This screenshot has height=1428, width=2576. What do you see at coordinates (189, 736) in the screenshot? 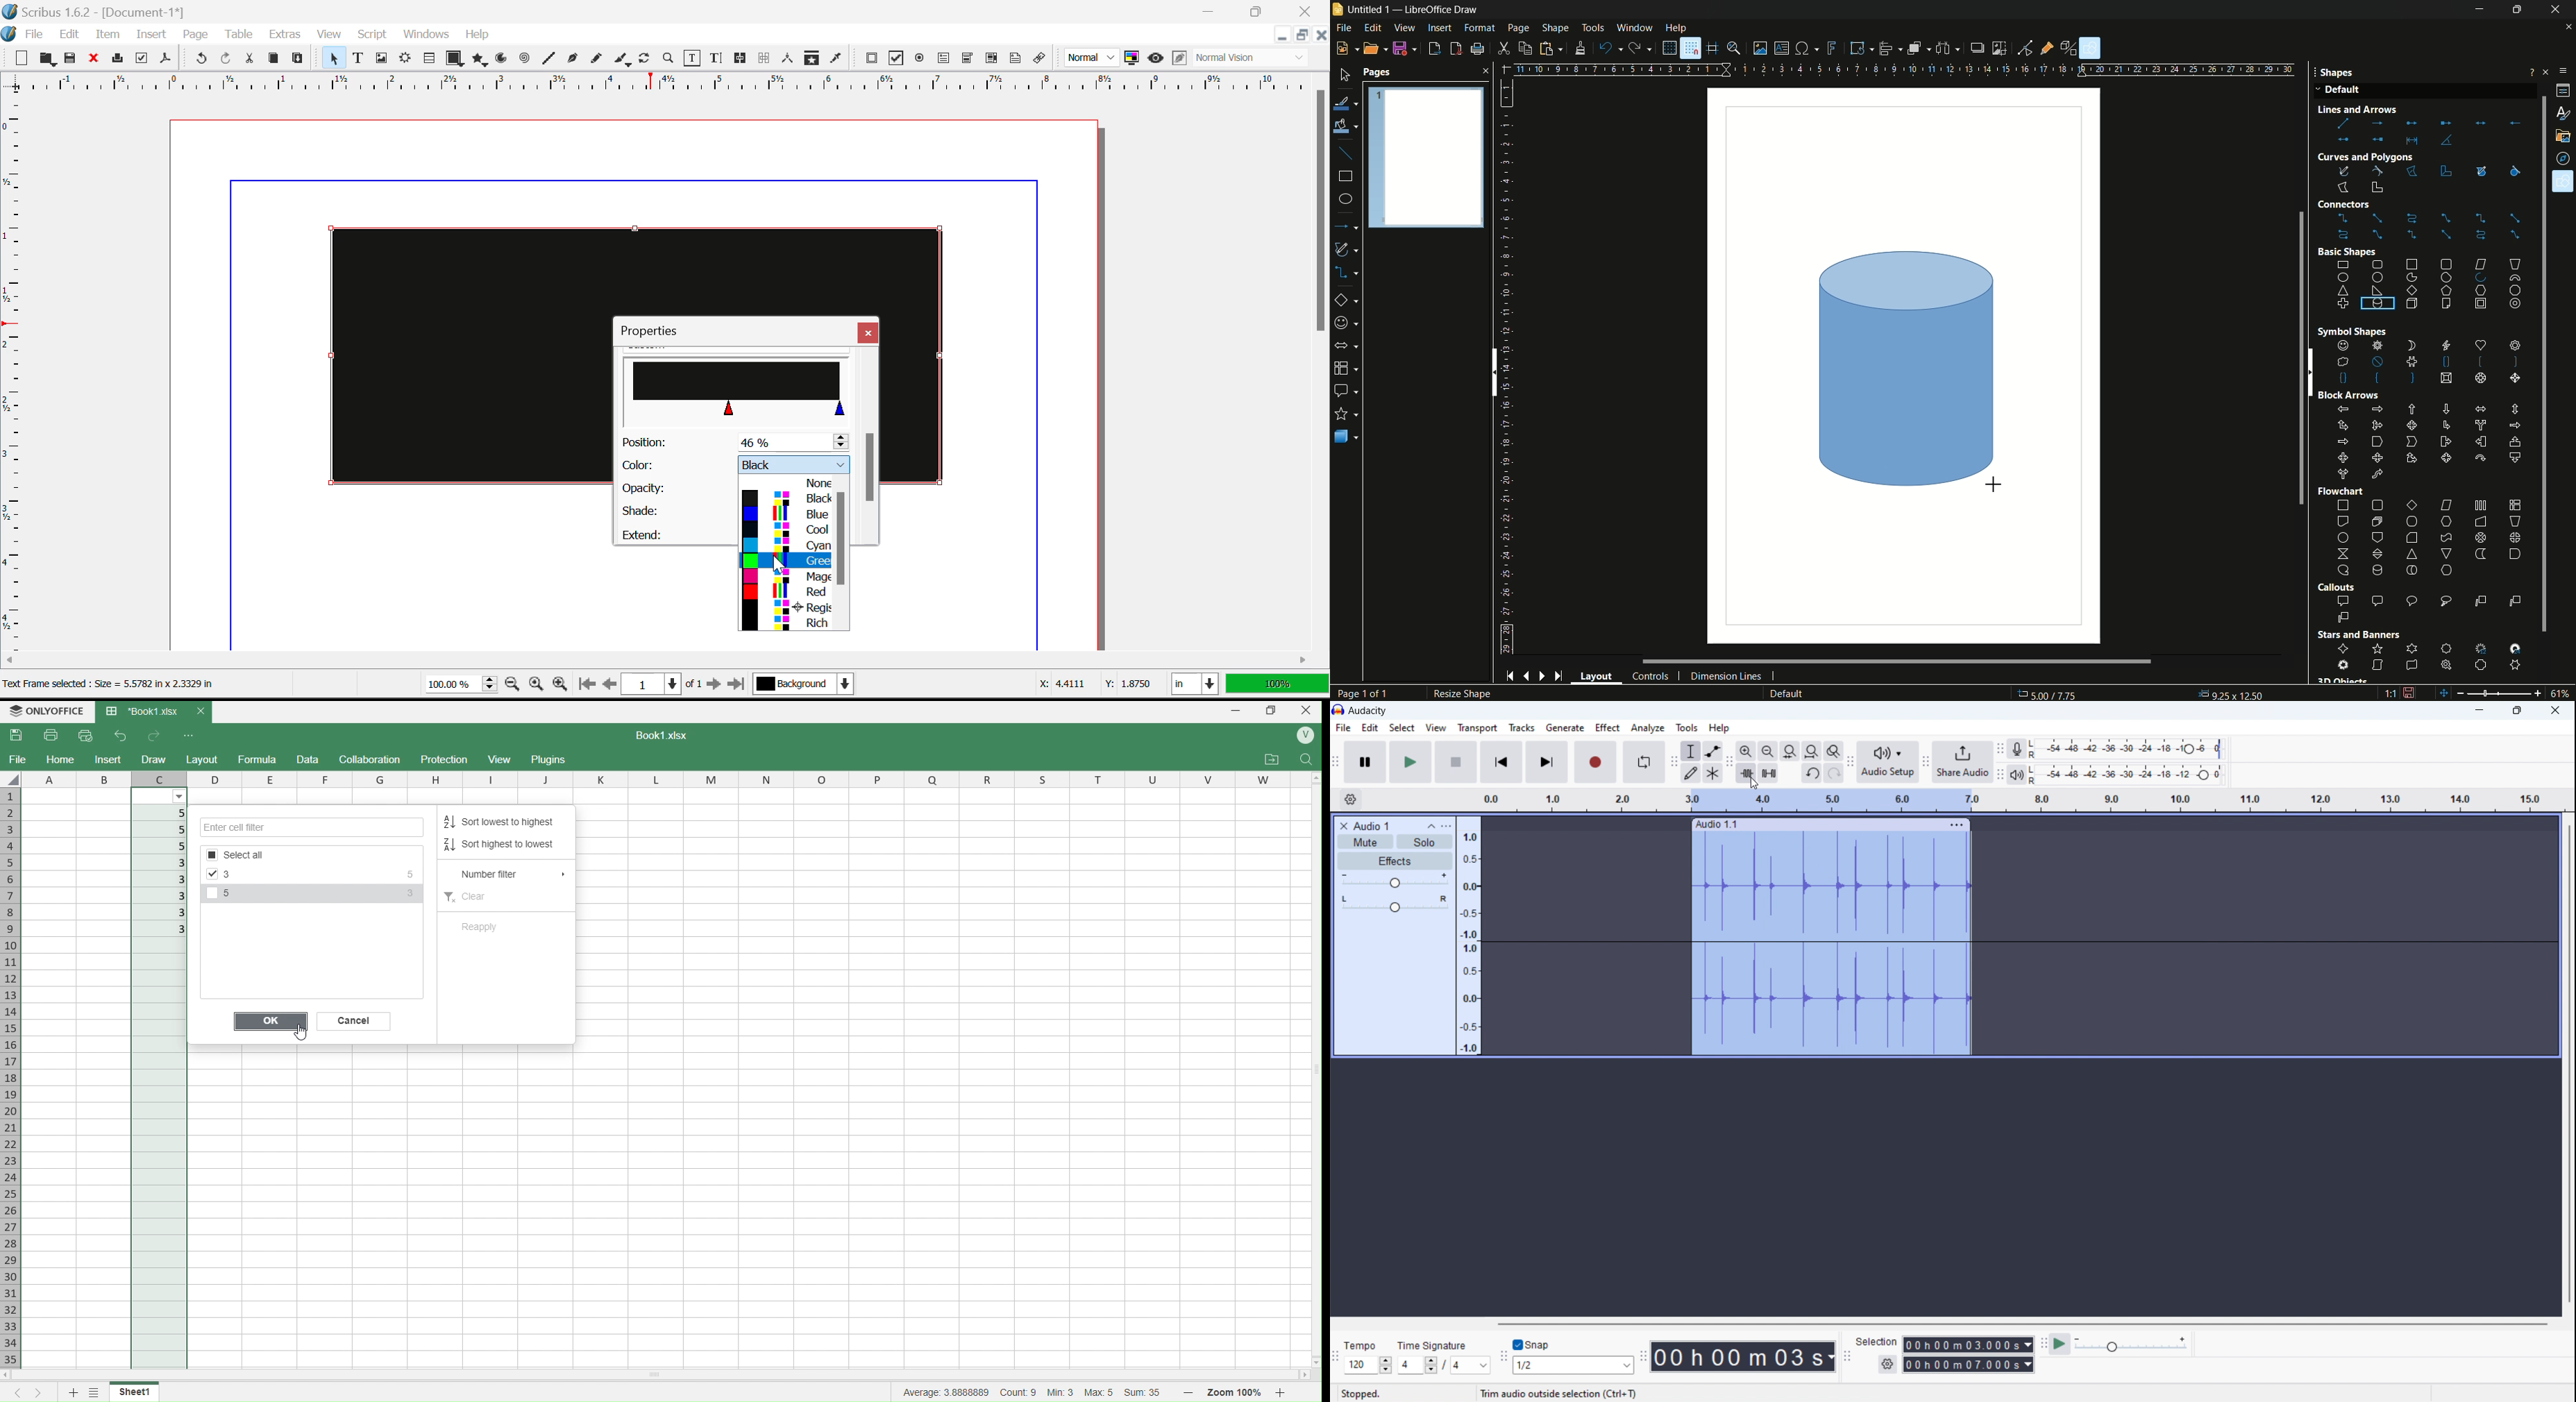
I see `Customize Quick access toolbar` at bounding box center [189, 736].